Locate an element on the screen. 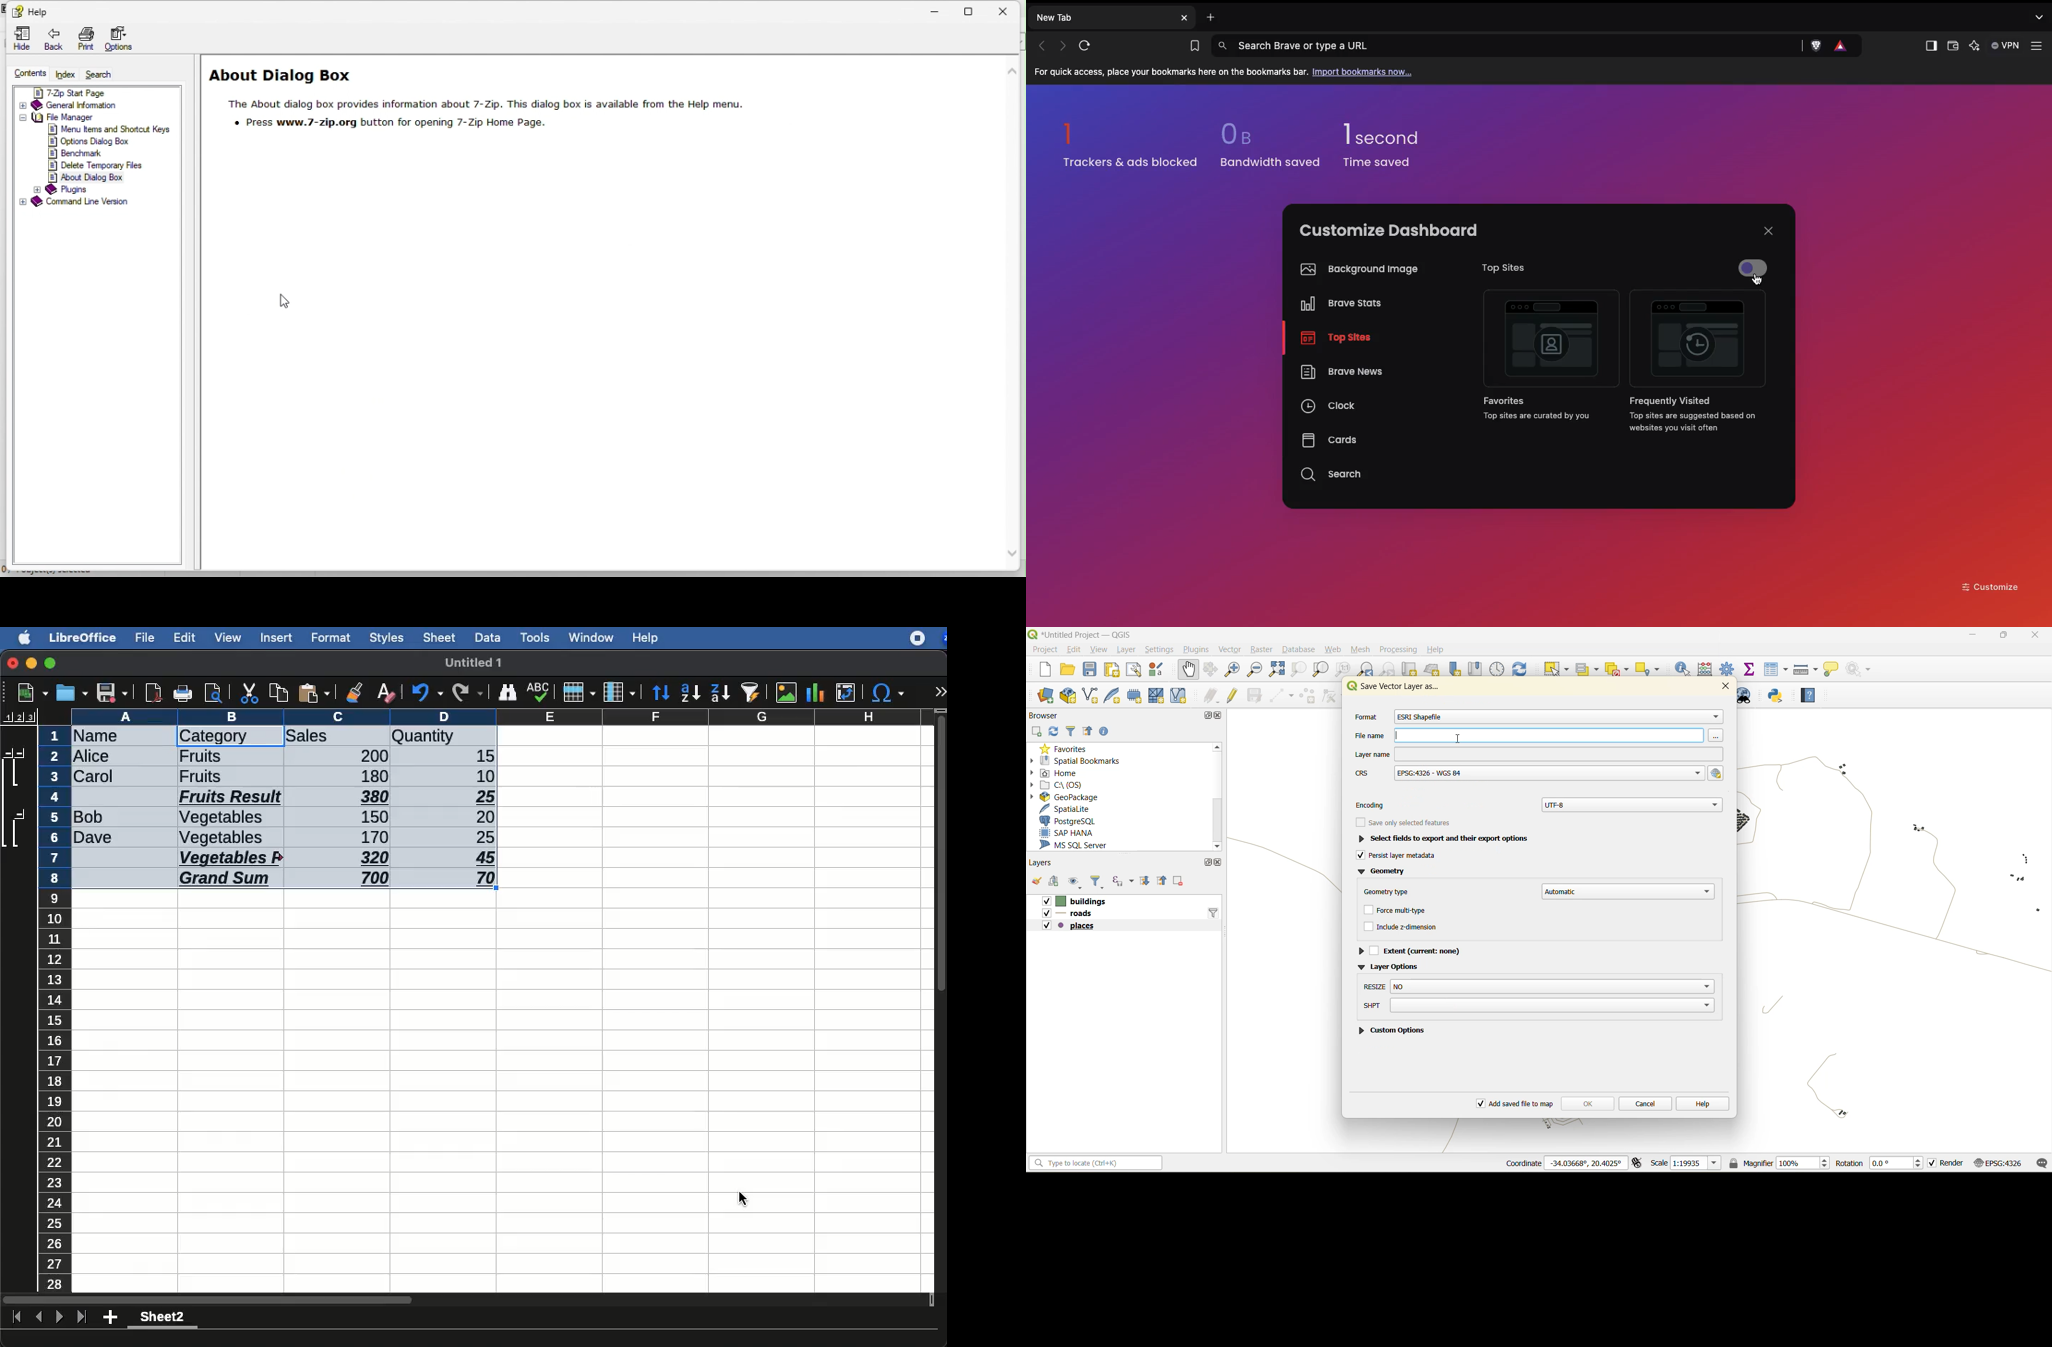 This screenshot has width=2072, height=1372. expand is located at coordinates (940, 692).